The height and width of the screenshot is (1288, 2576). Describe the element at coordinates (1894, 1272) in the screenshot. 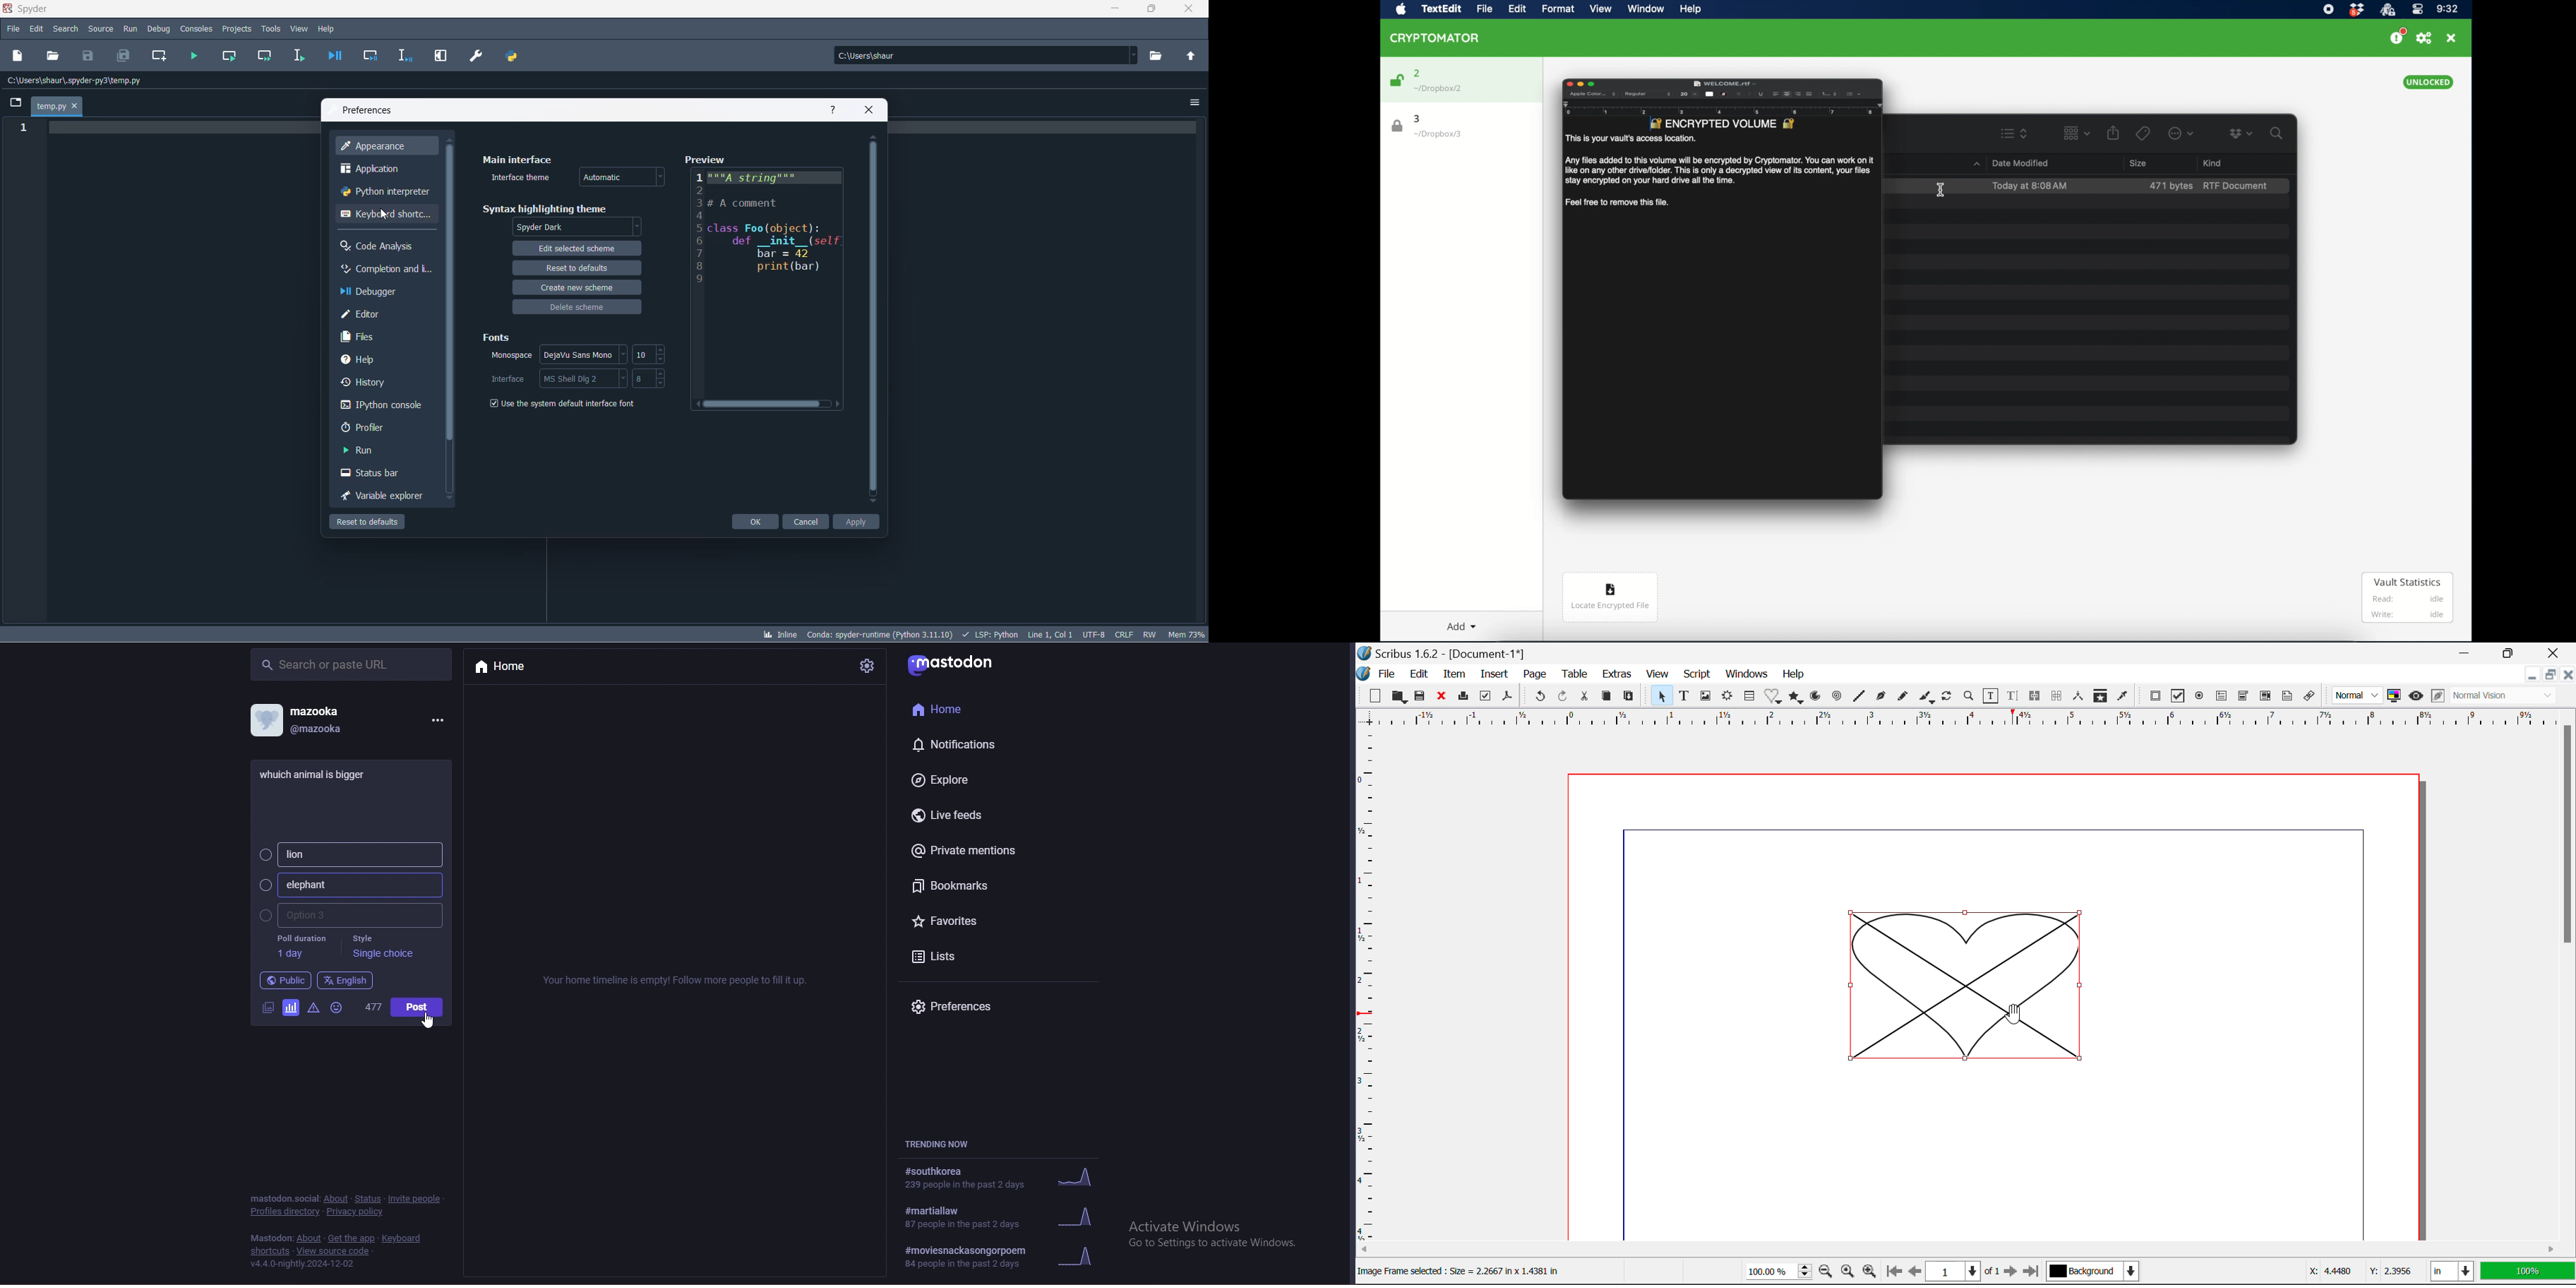

I see `First Page` at that location.